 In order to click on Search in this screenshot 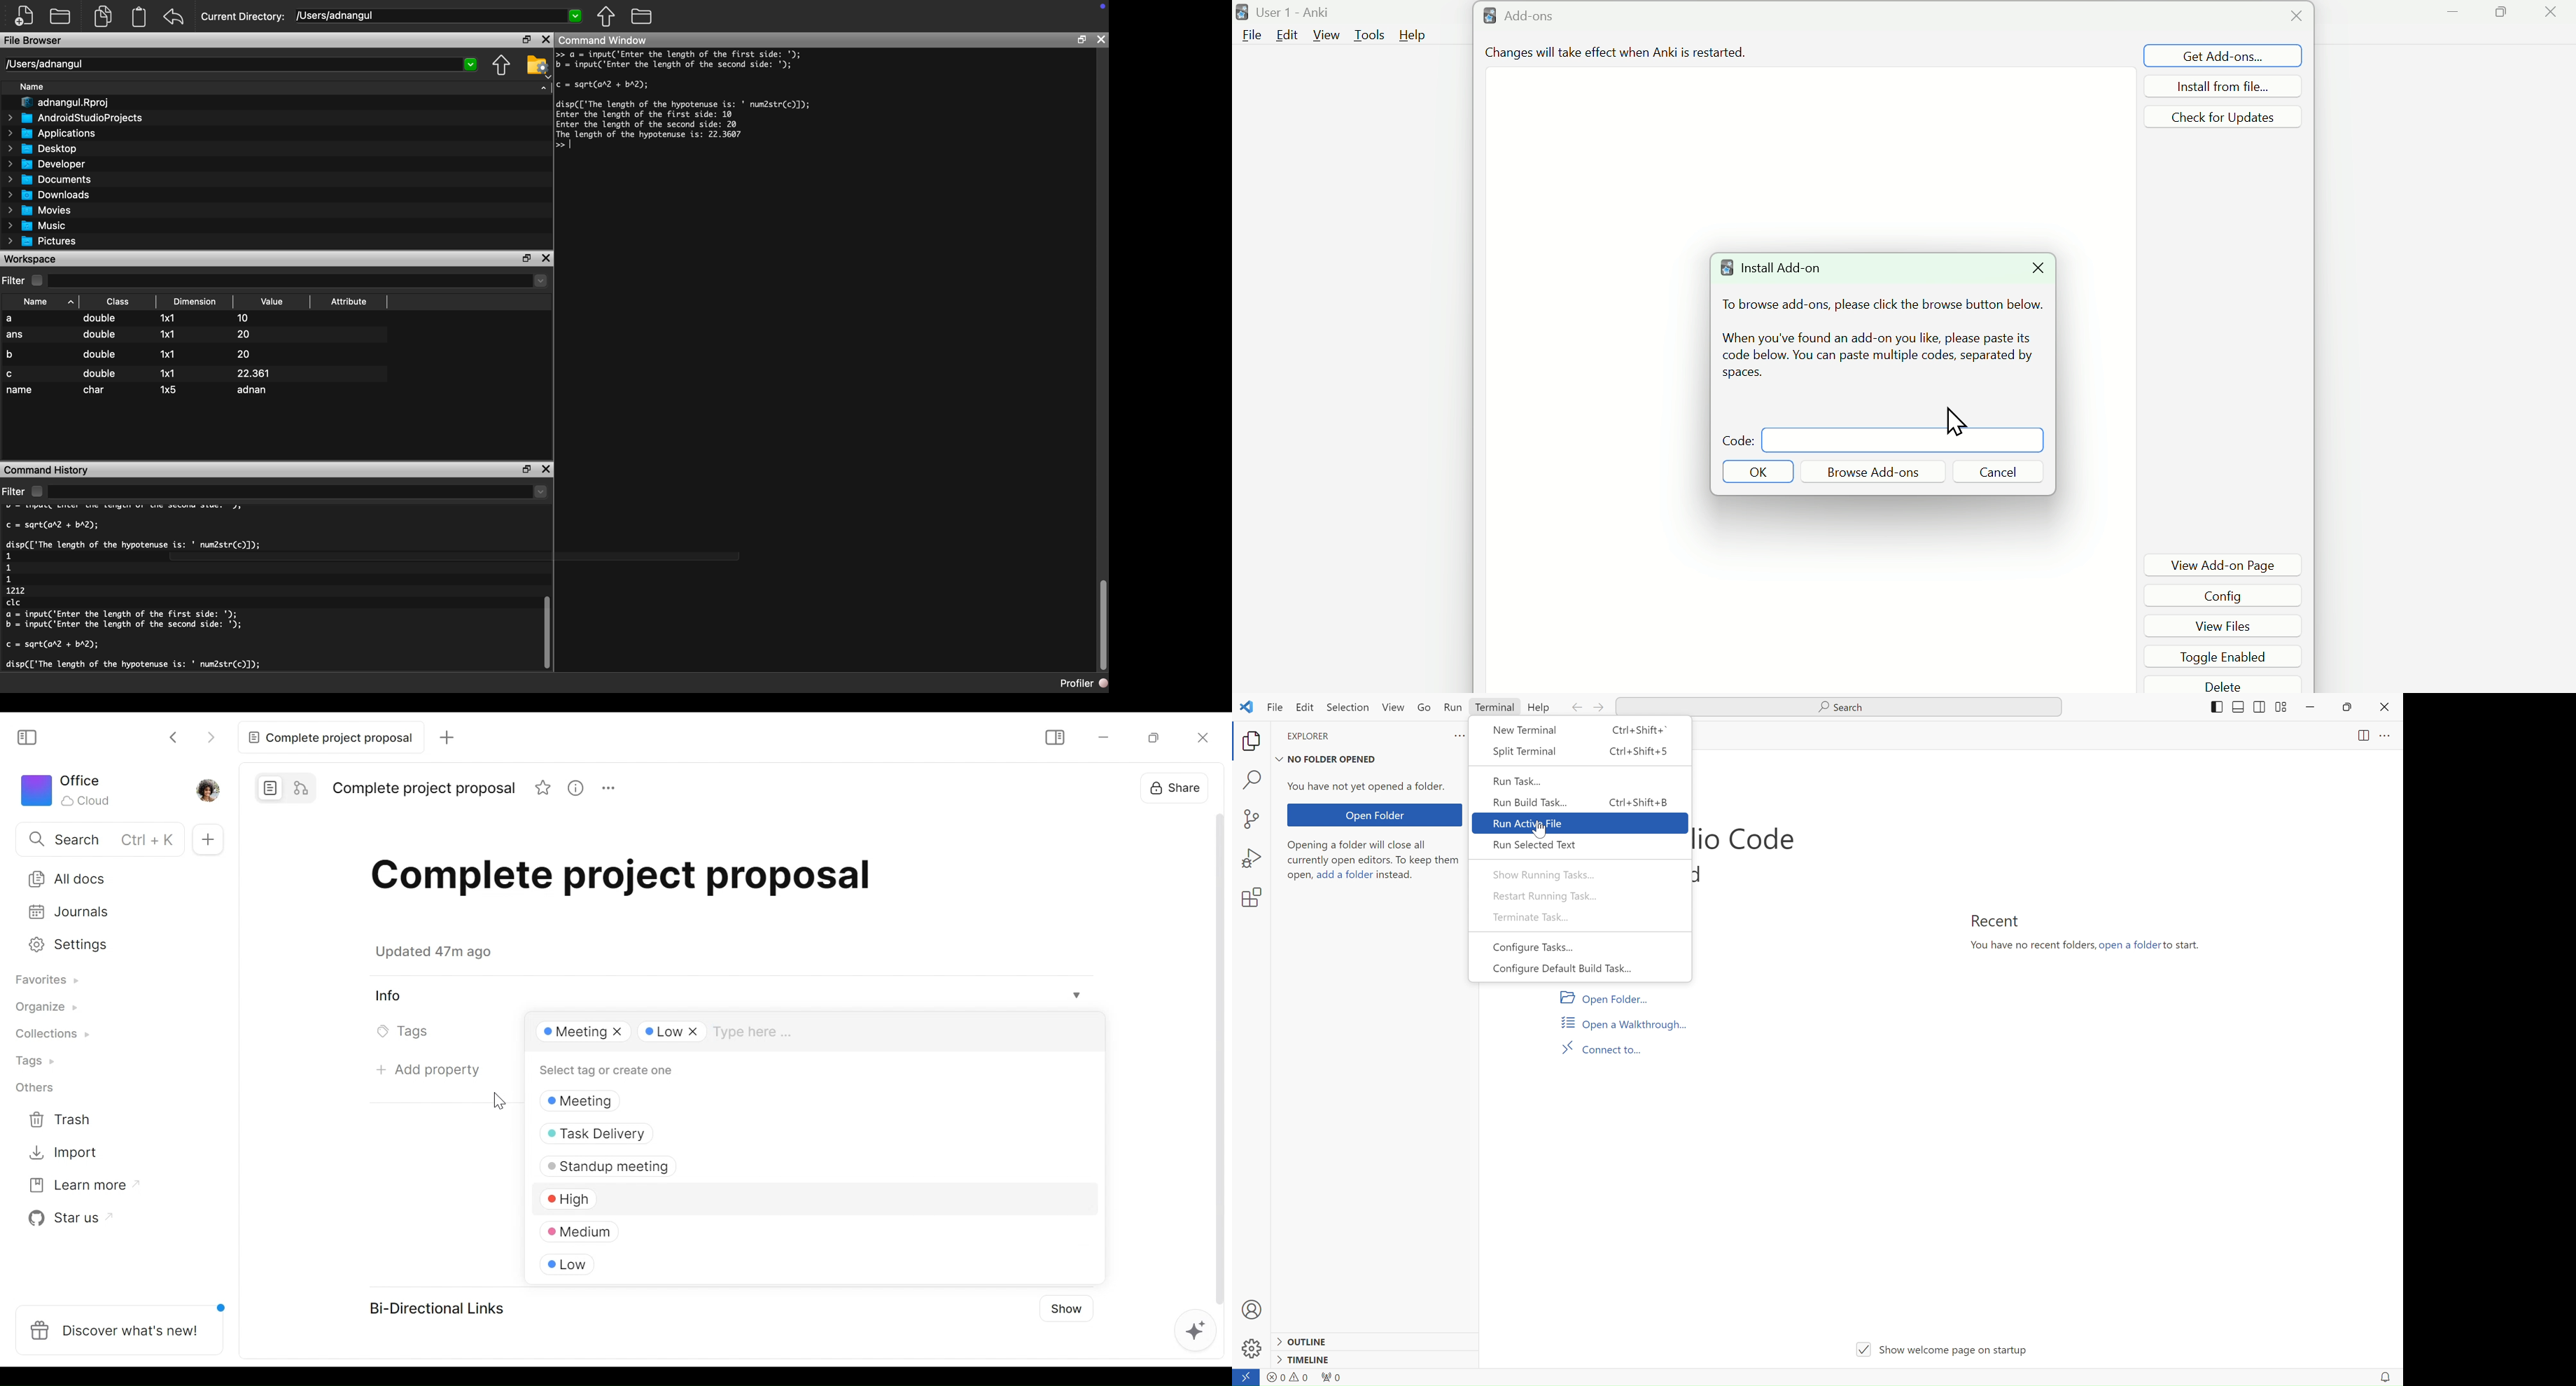, I will do `click(95, 839)`.